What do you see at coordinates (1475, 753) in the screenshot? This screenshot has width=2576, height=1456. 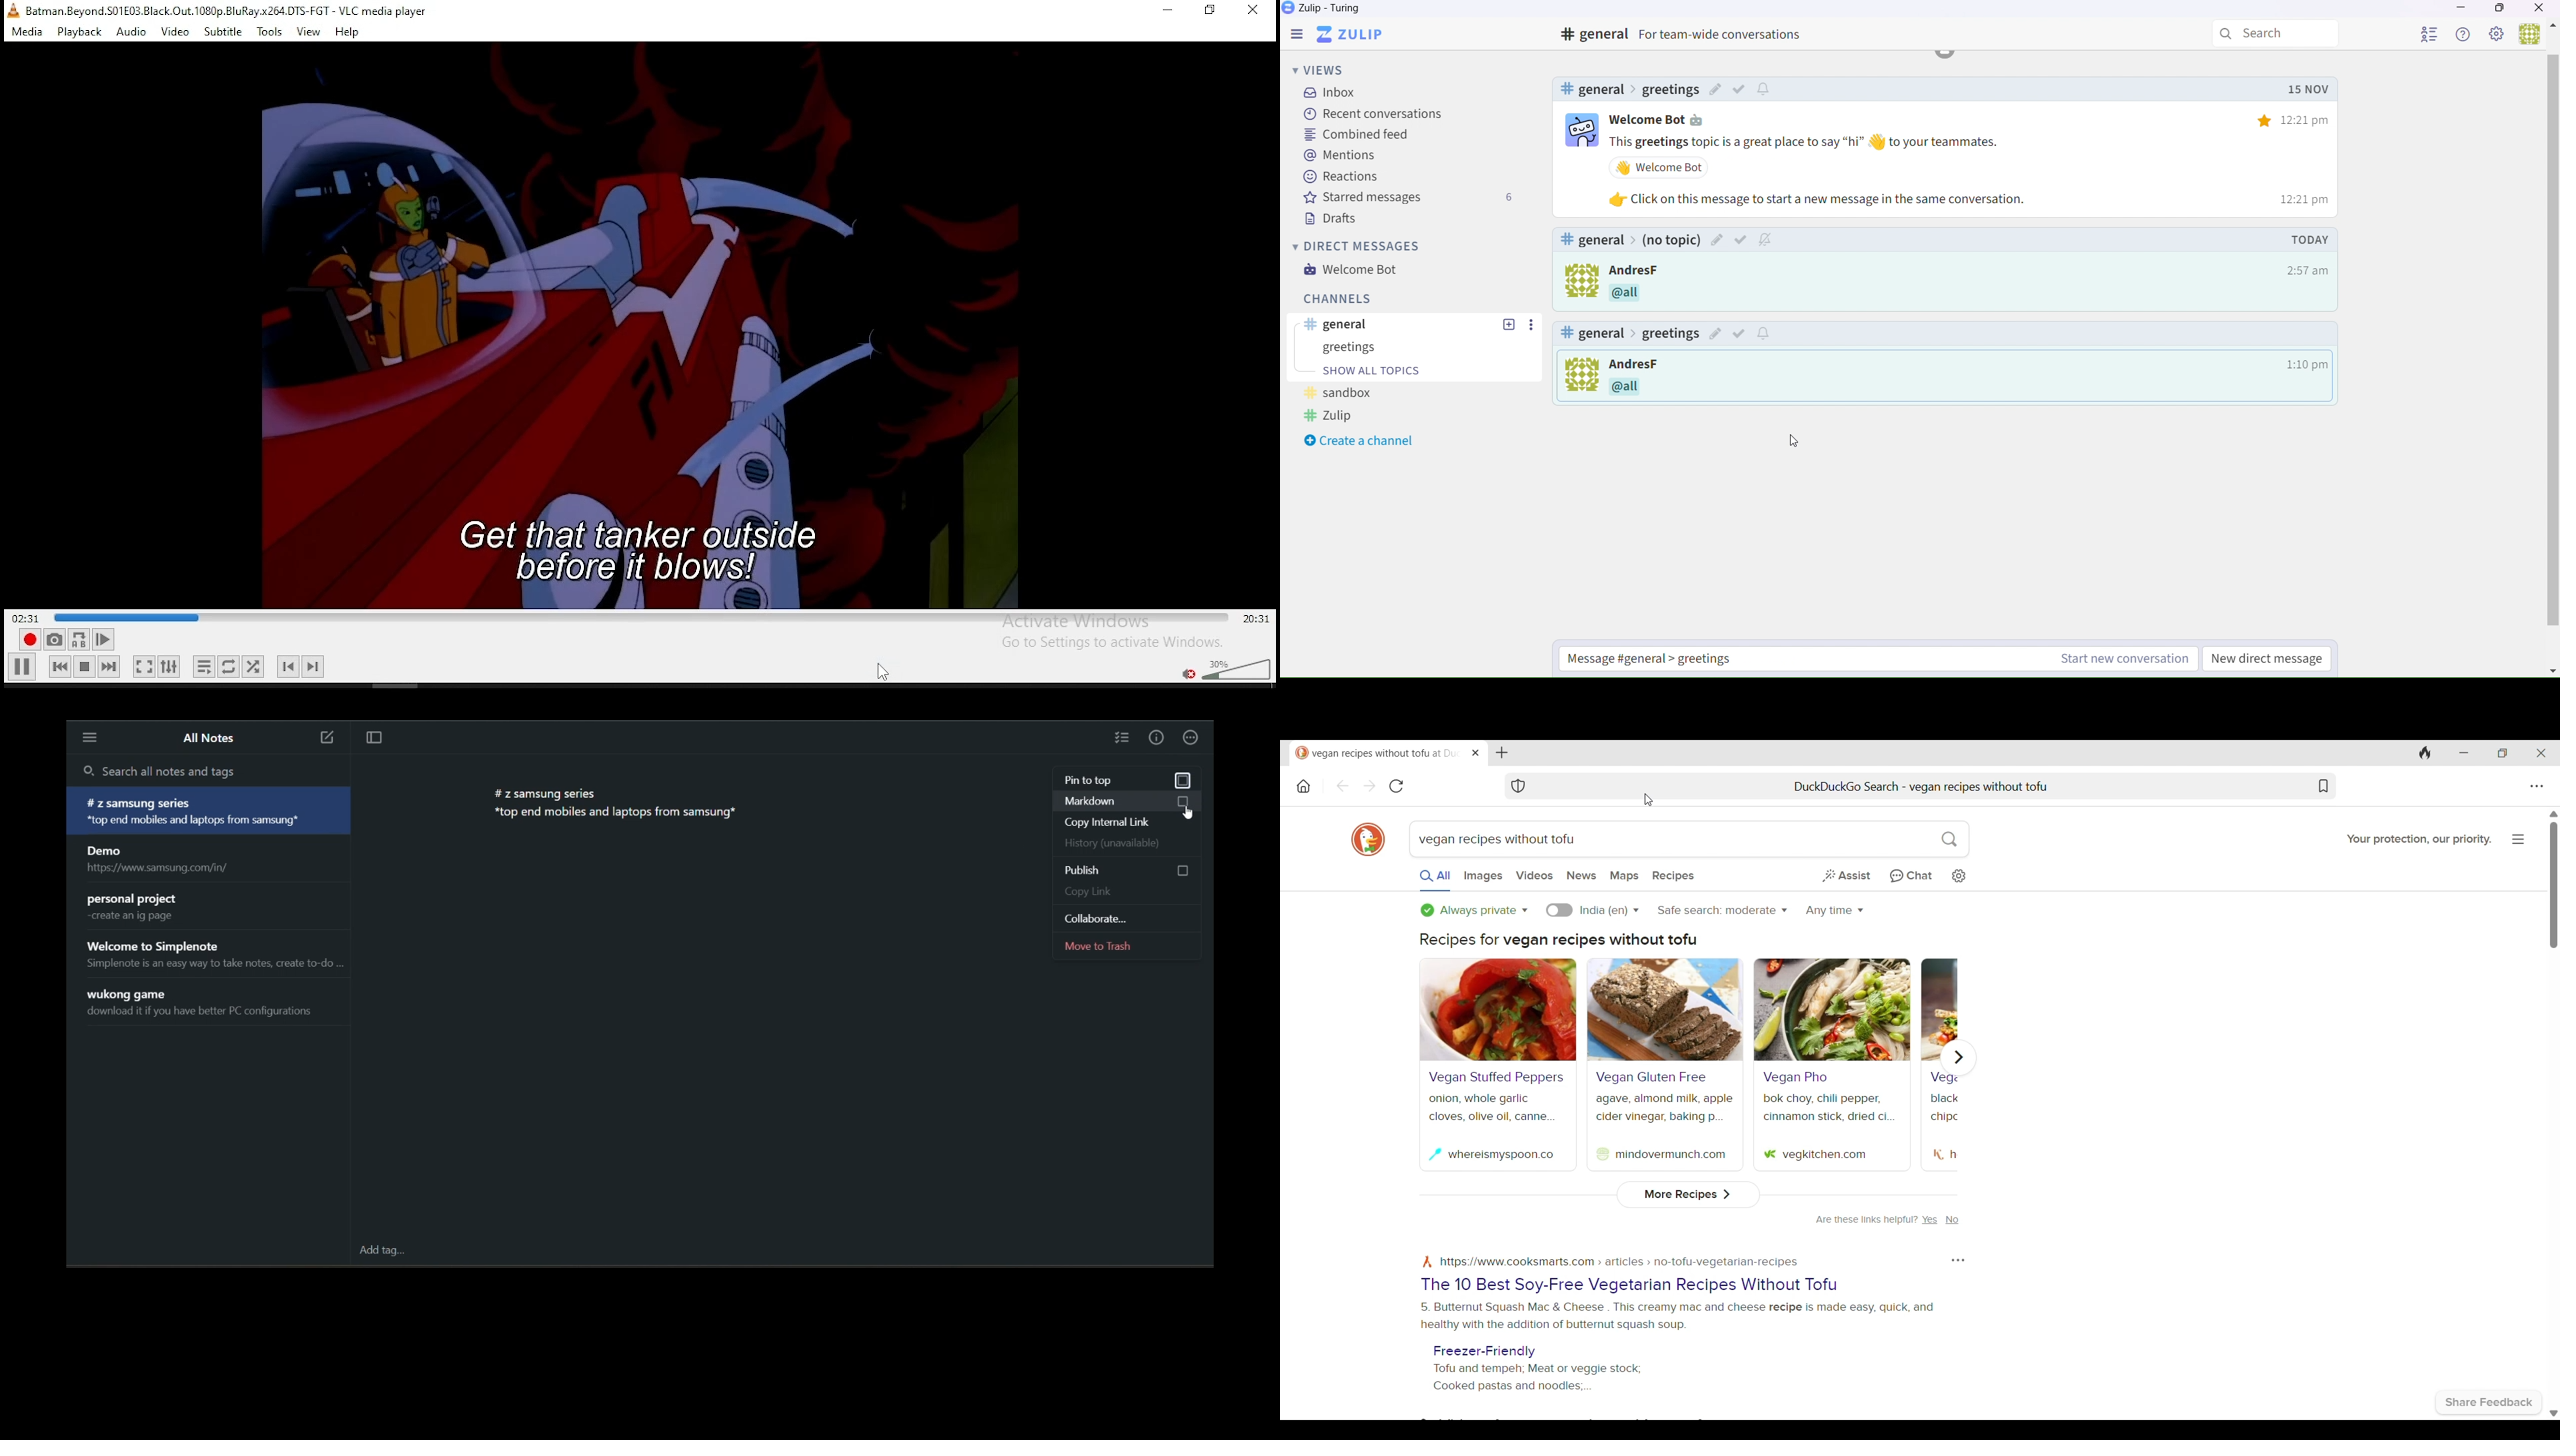 I see `Close current open tab` at bounding box center [1475, 753].